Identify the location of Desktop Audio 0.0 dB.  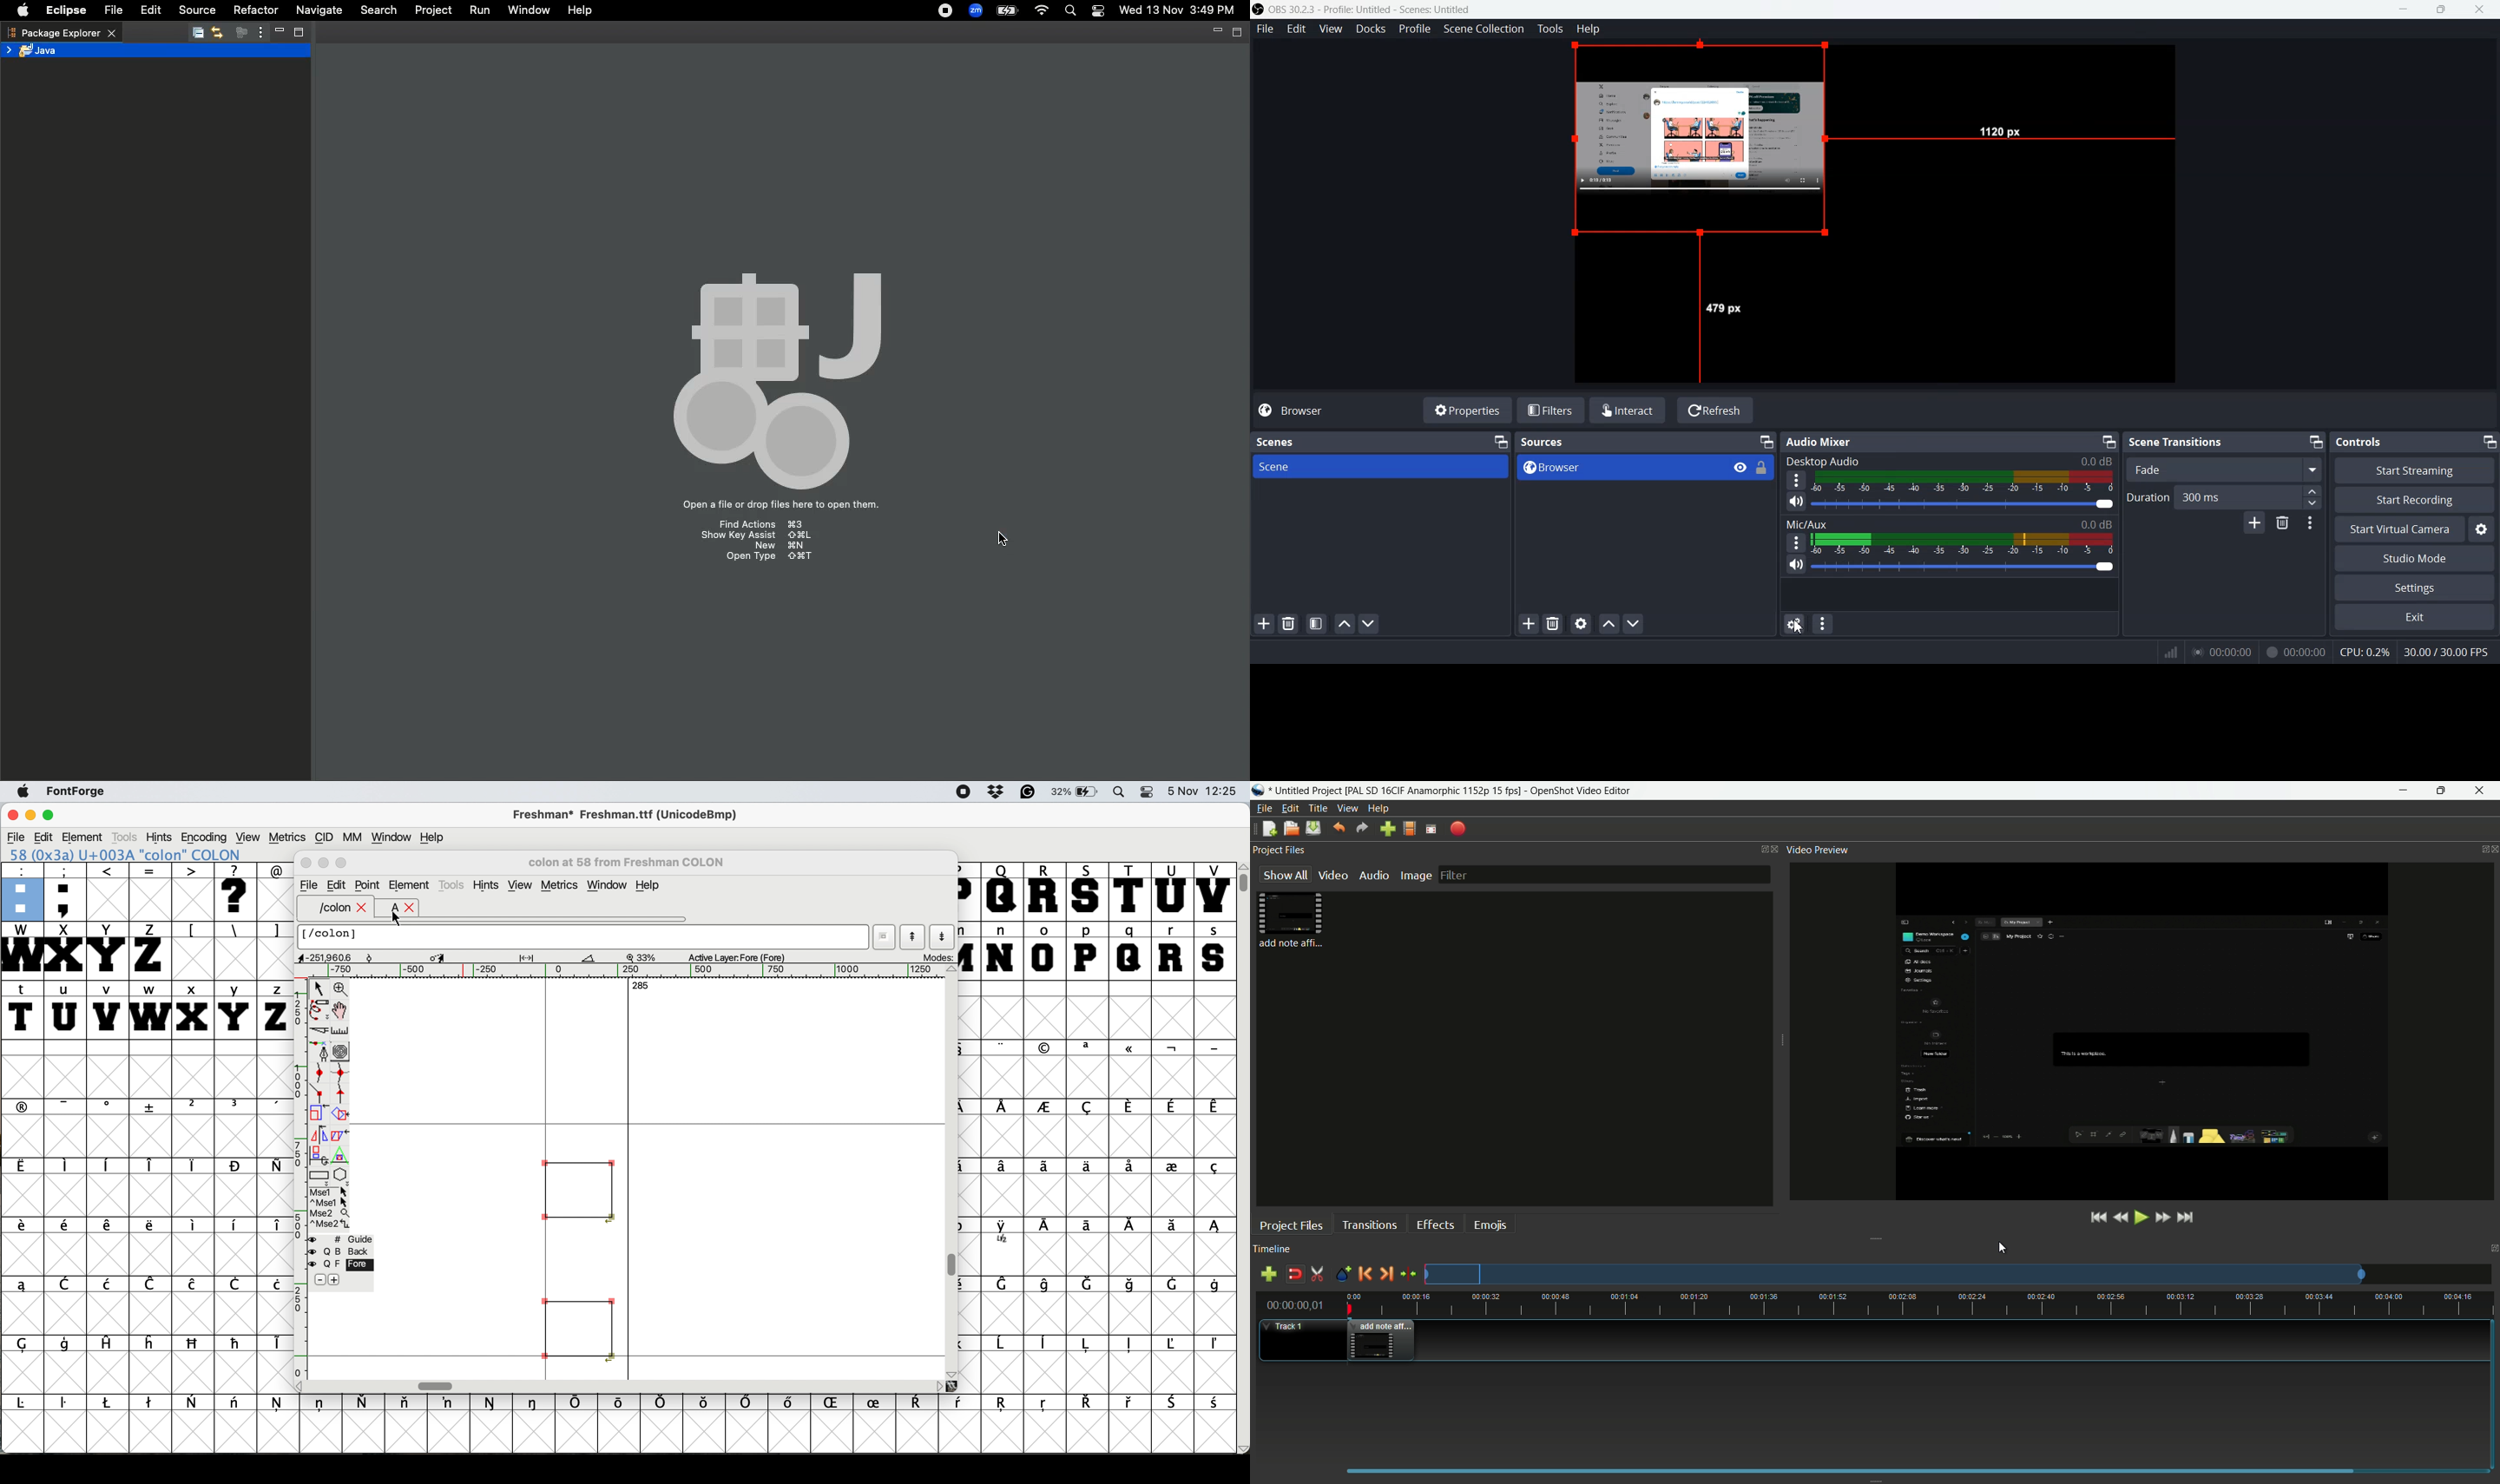
(1949, 461).